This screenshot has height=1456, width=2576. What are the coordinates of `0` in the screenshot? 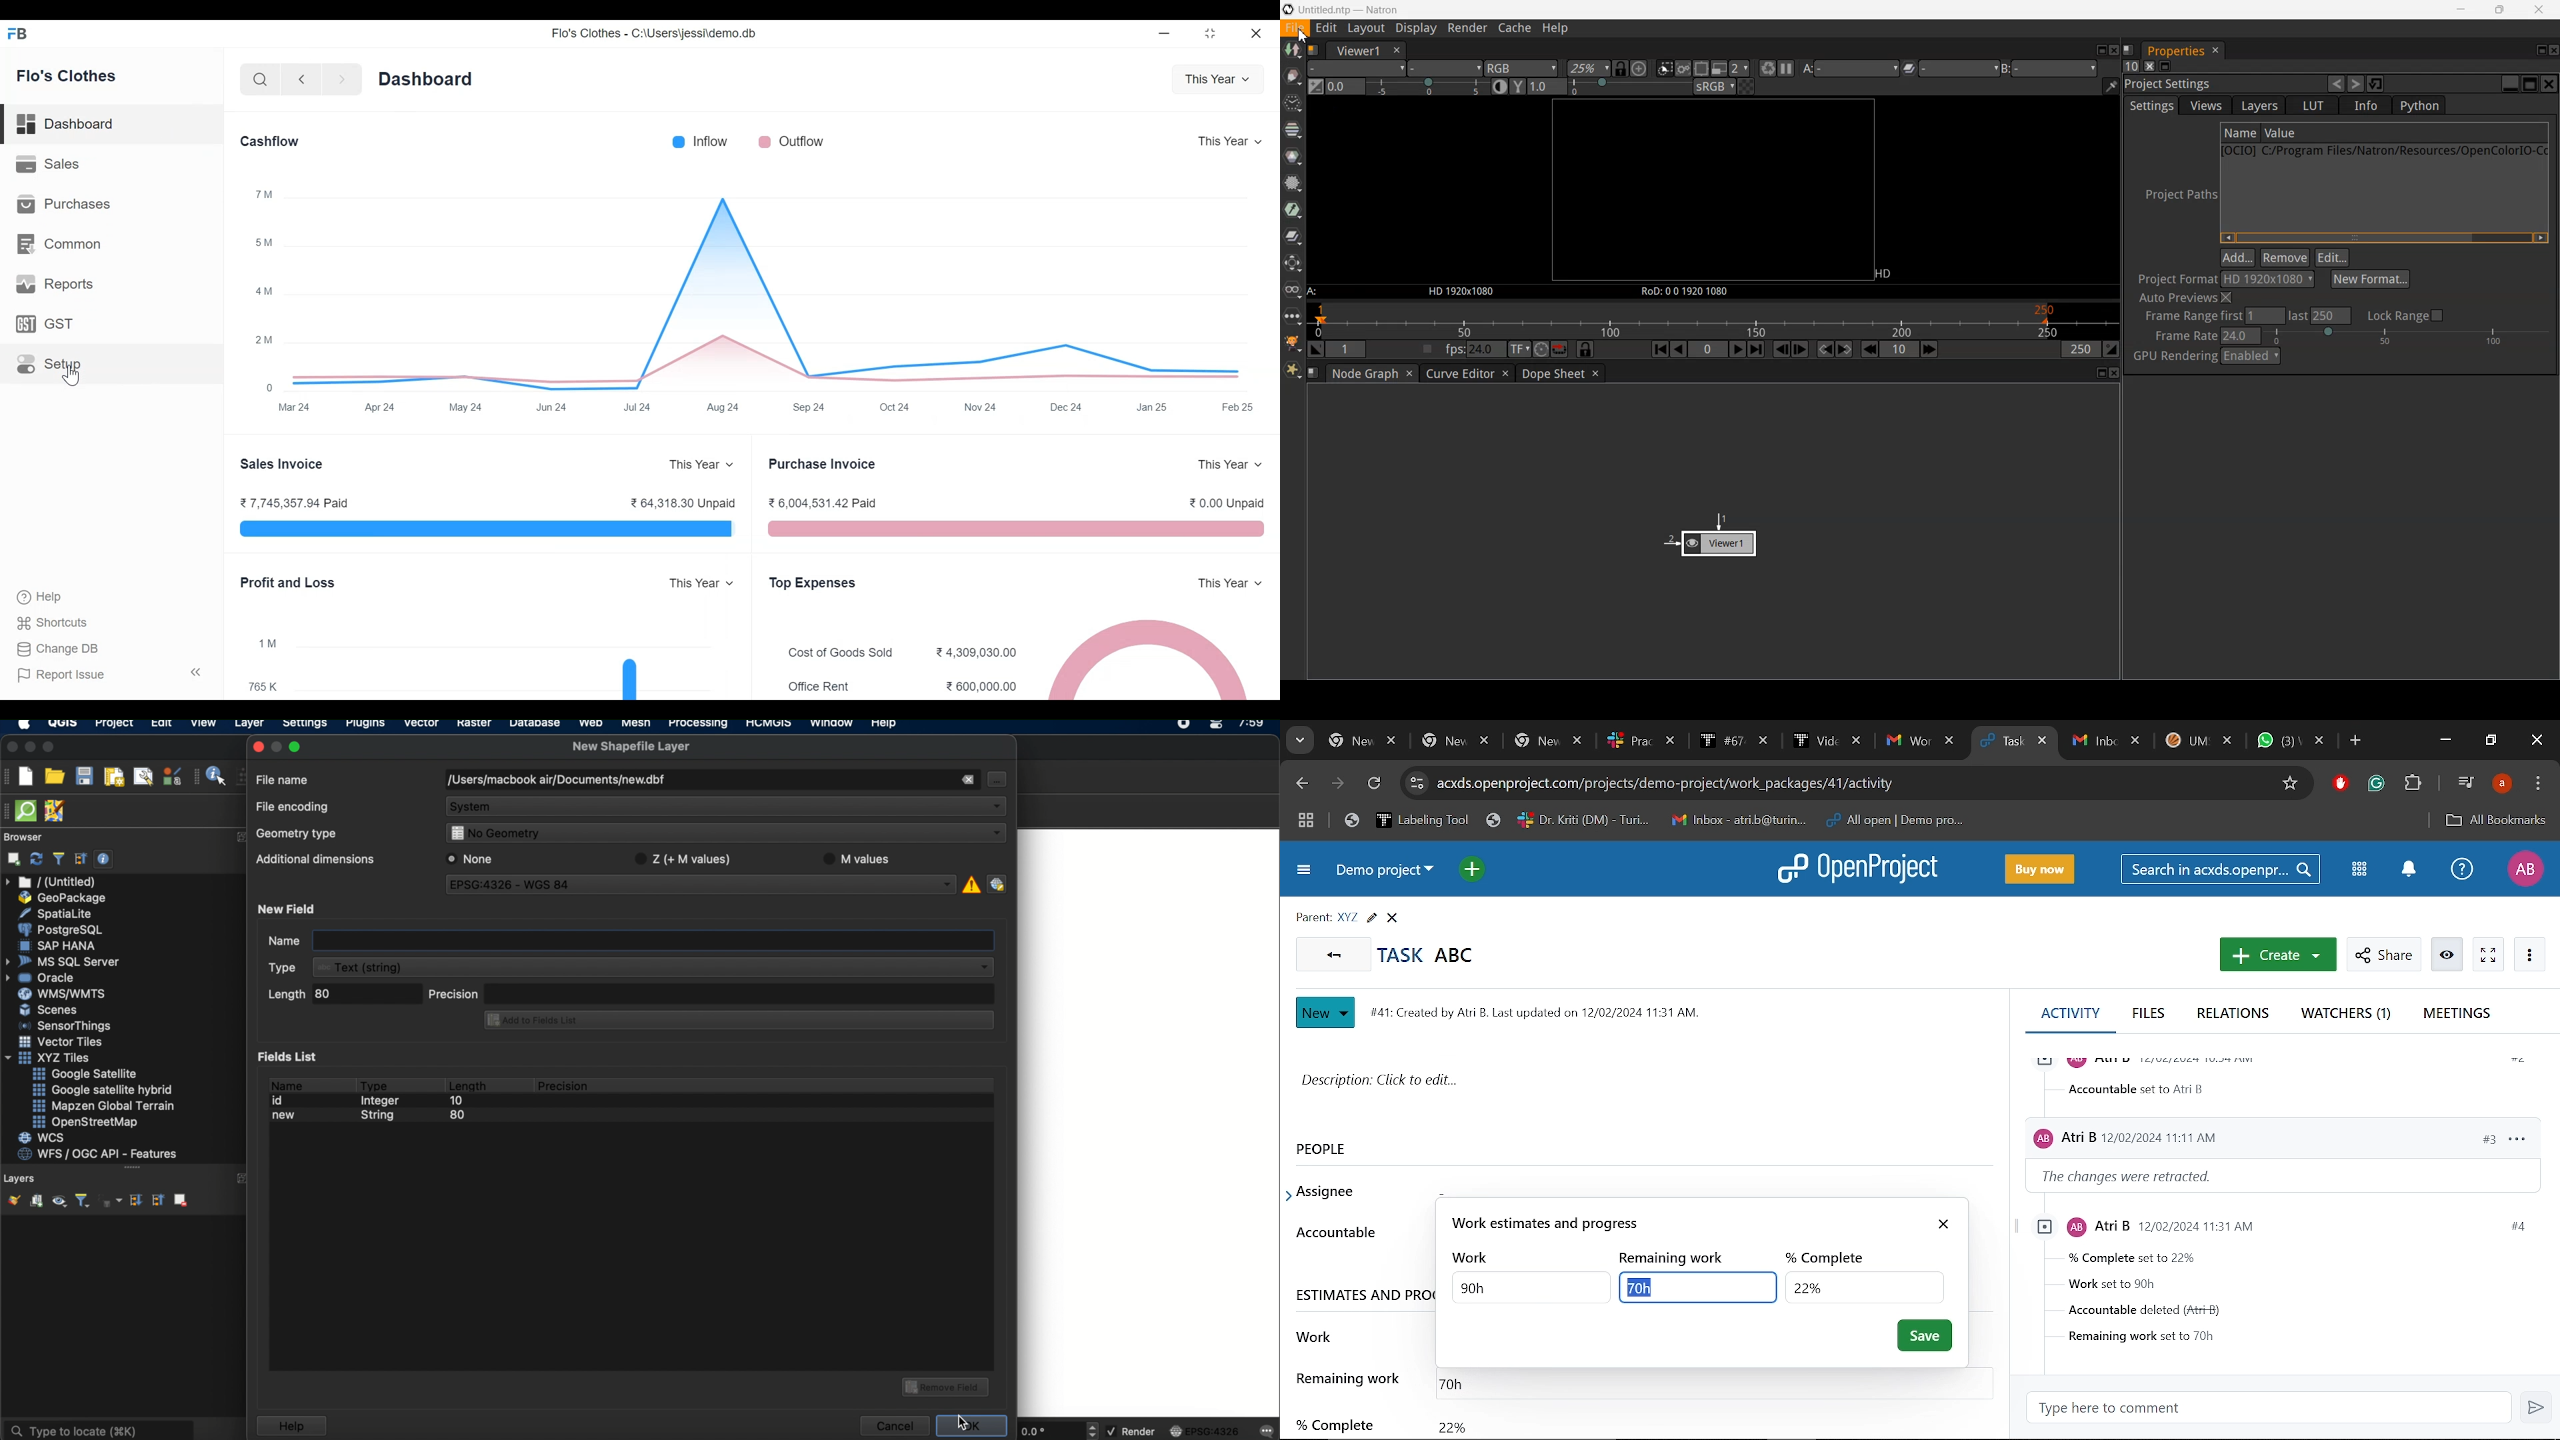 It's located at (271, 387).